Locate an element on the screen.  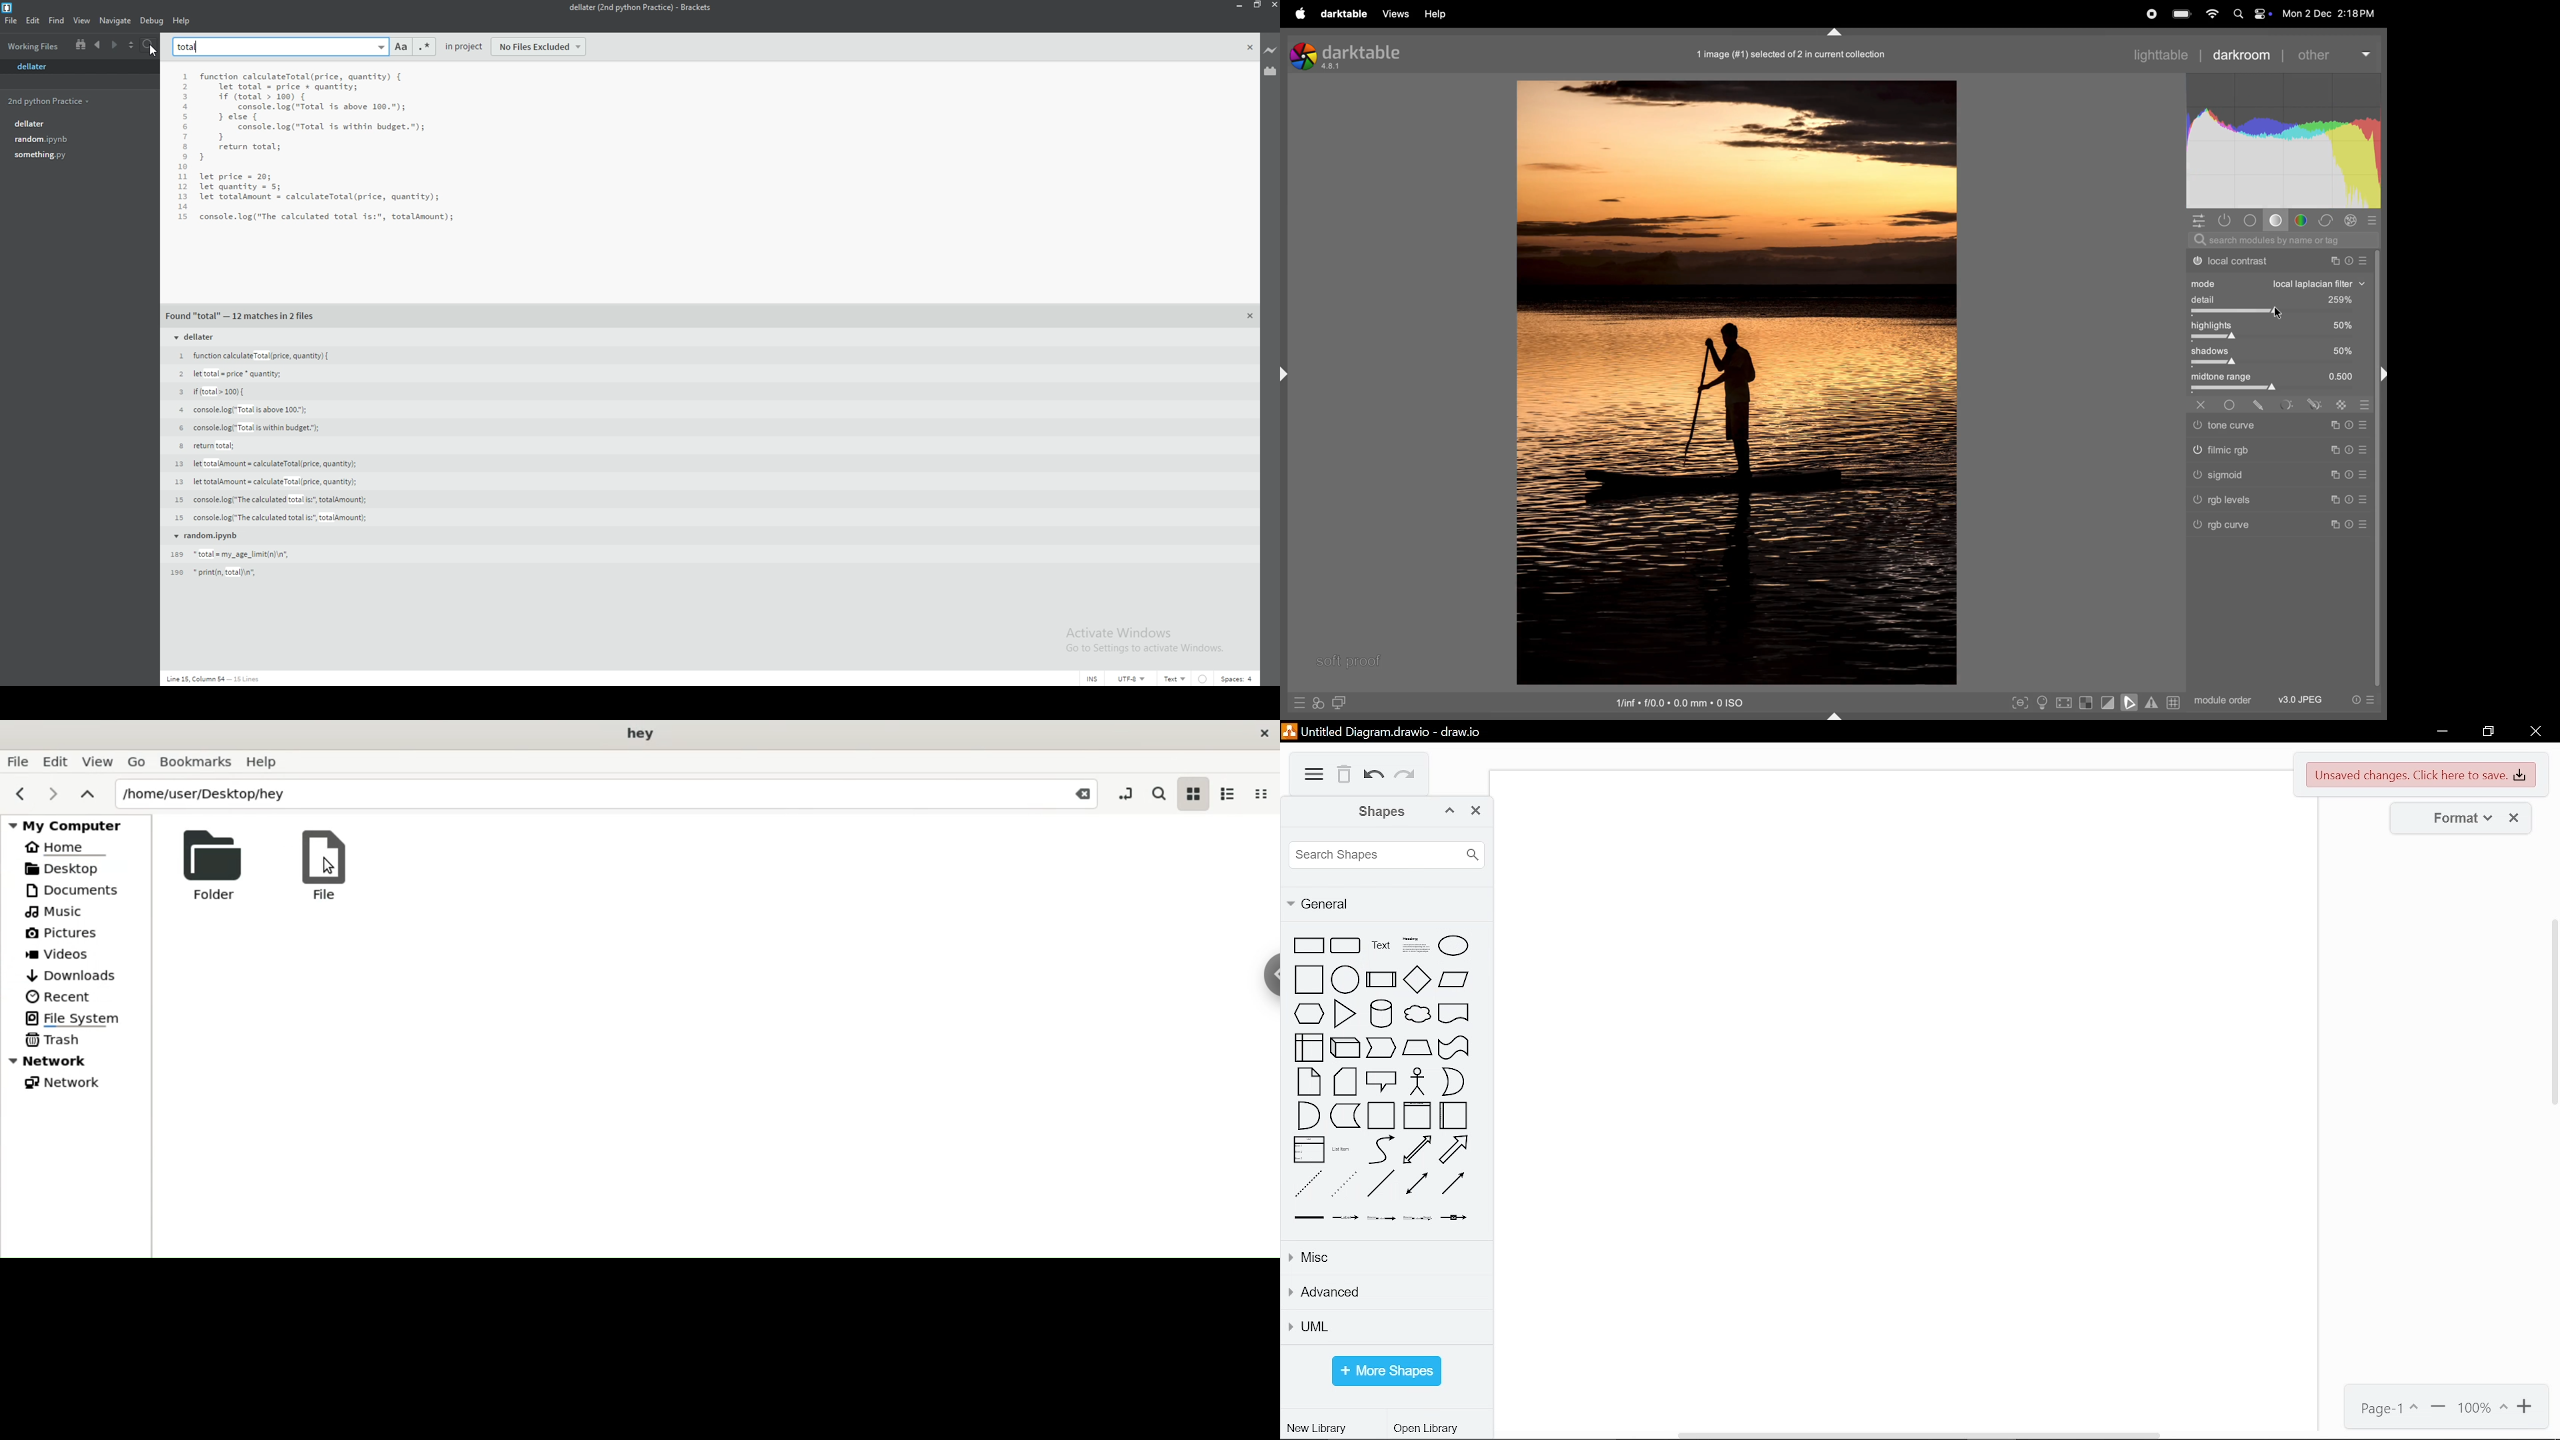
resize is located at coordinates (1255, 5).